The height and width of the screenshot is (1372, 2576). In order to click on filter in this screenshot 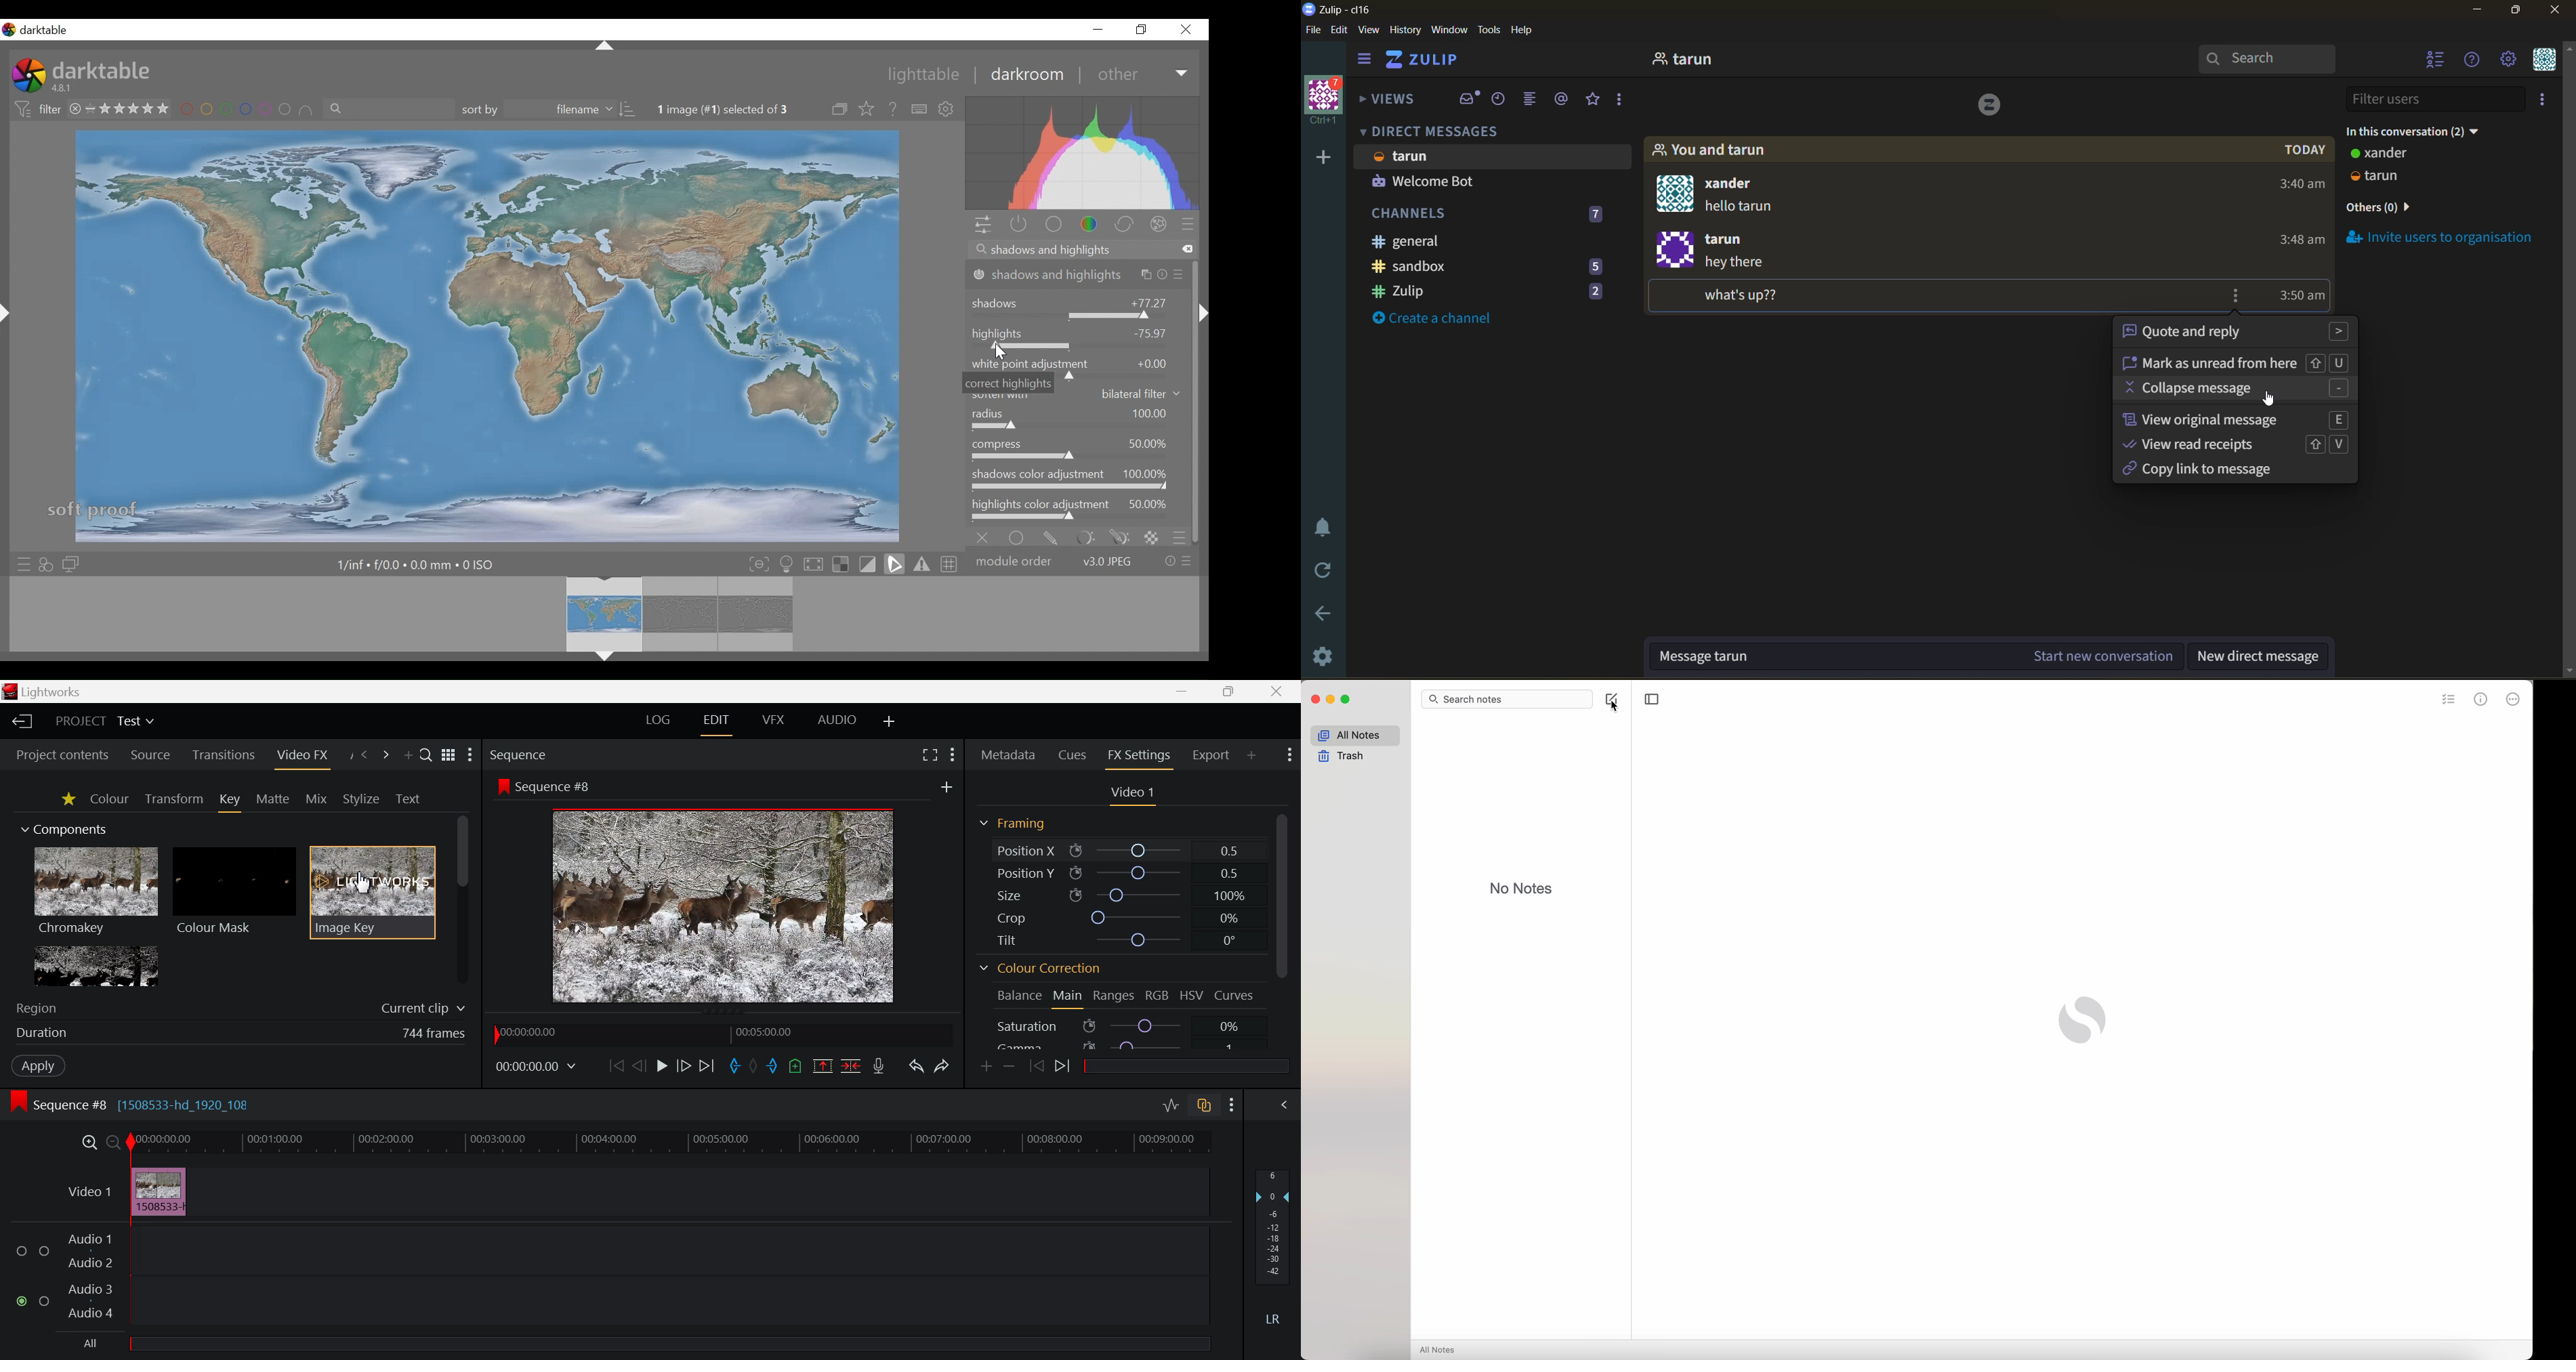, I will do `click(35, 110)`.